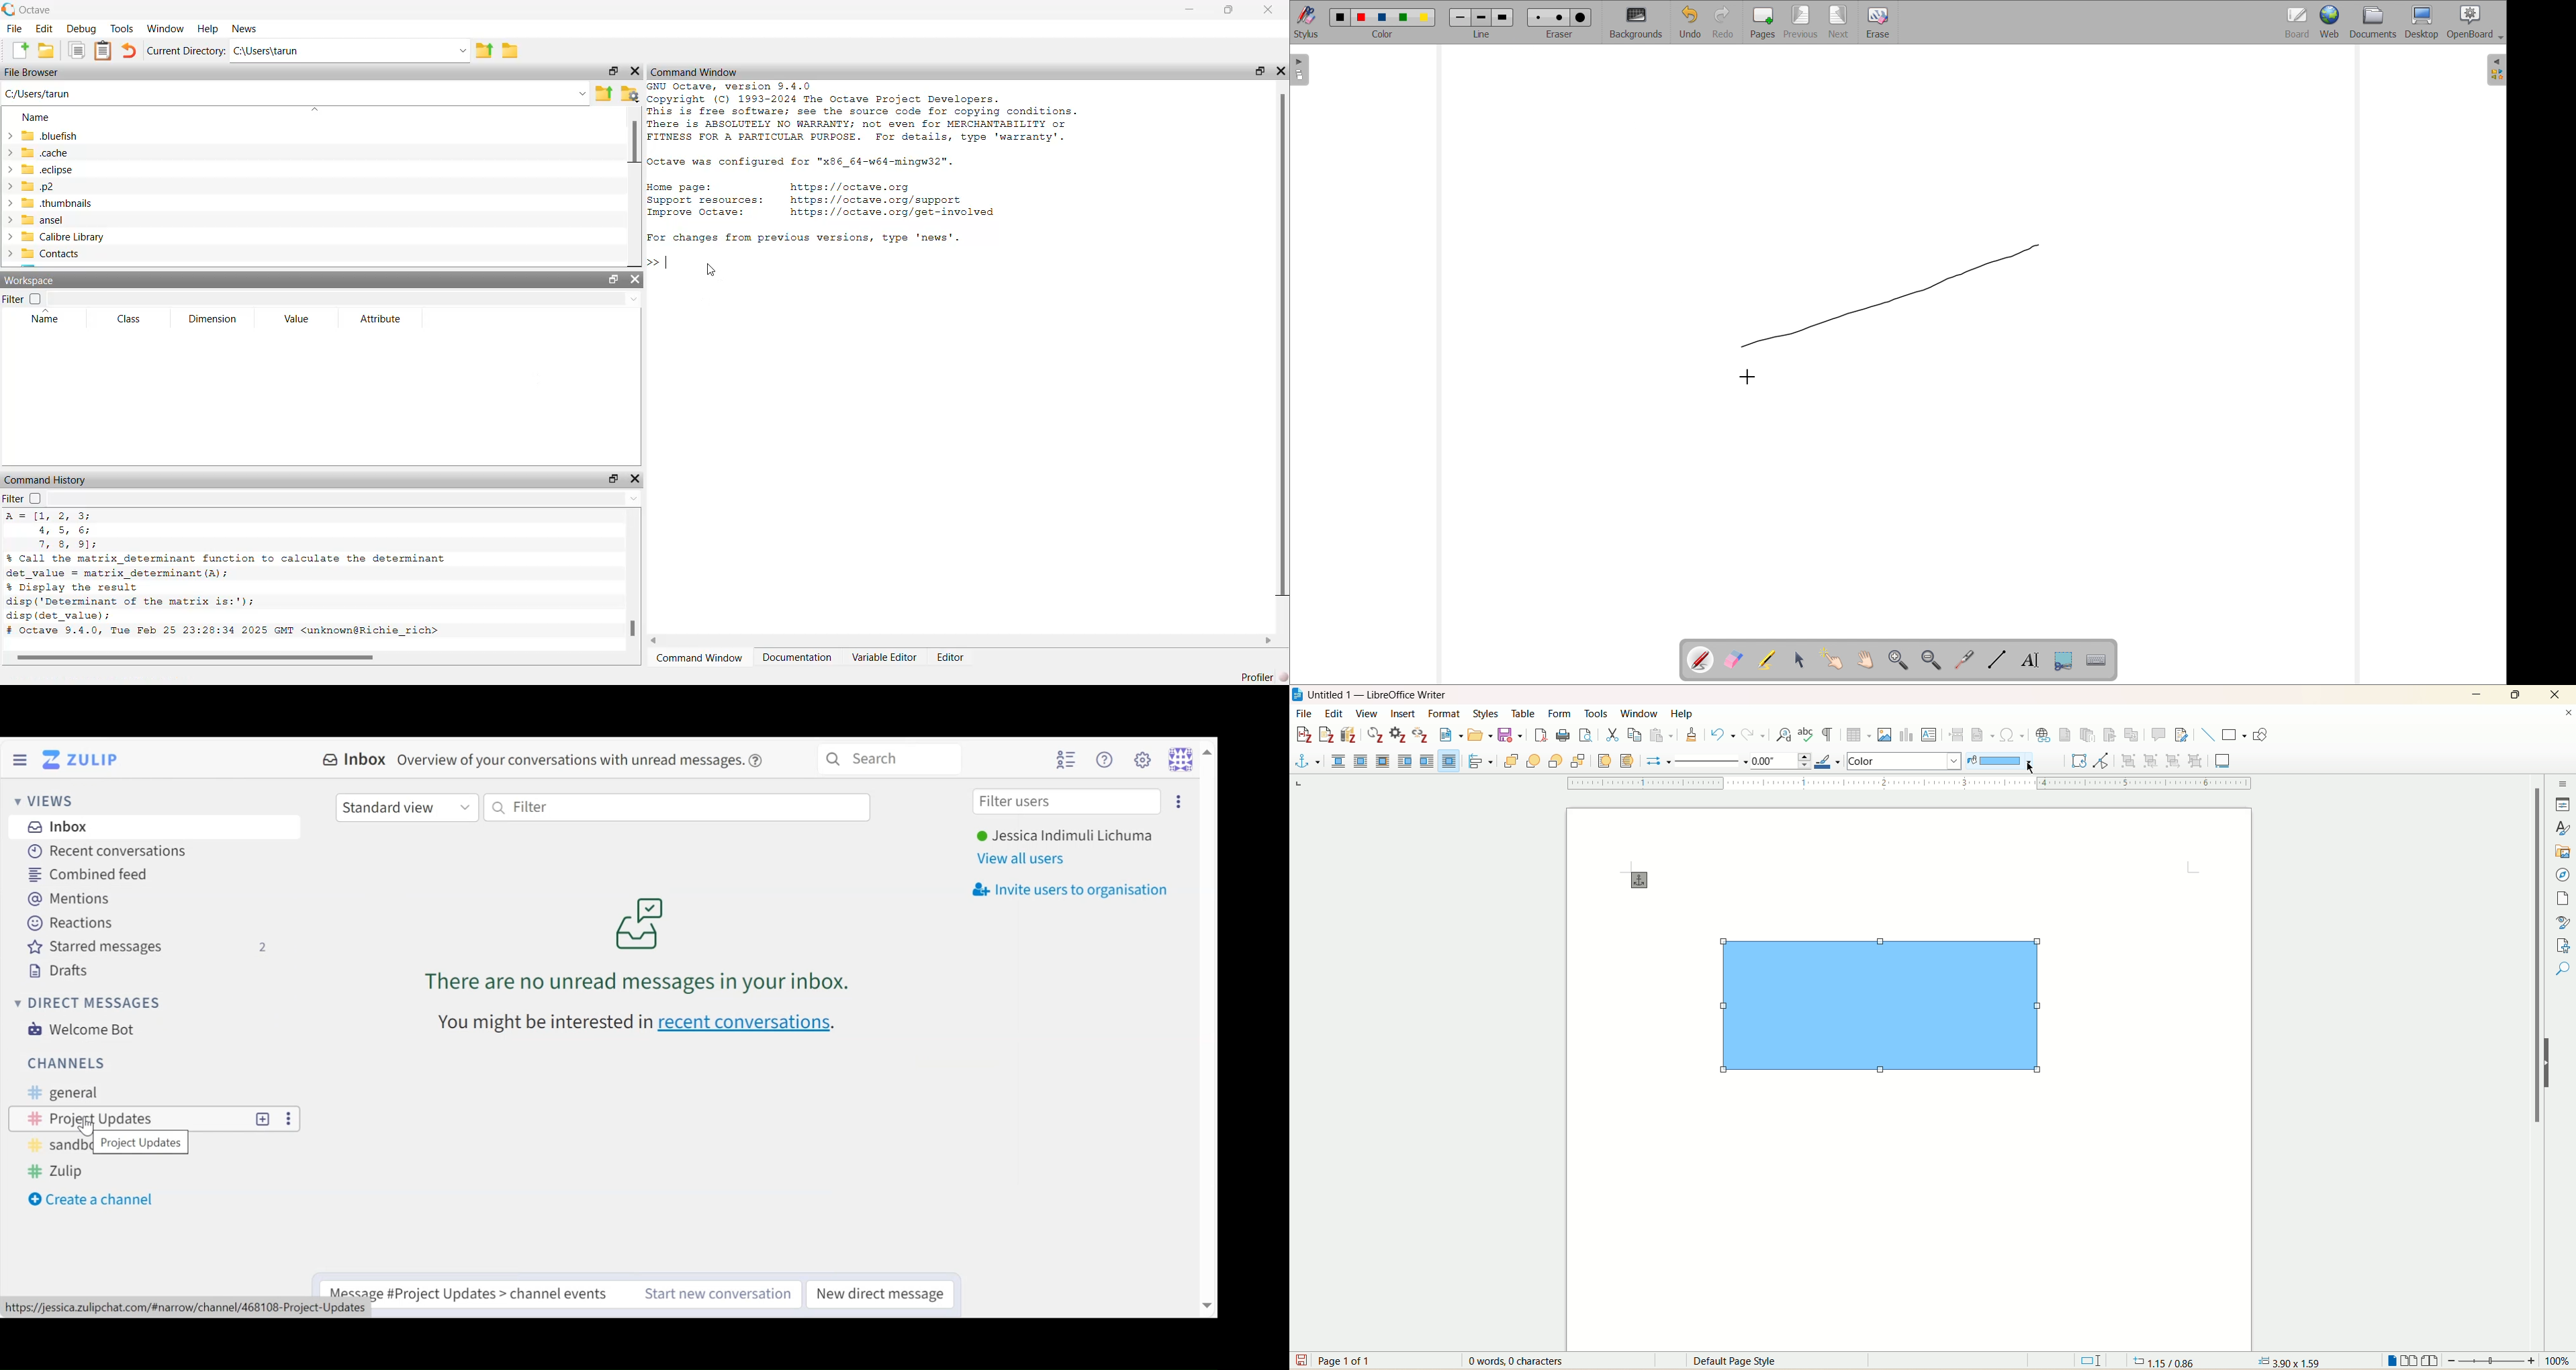  I want to click on Invite users too organisation, so click(1178, 800).